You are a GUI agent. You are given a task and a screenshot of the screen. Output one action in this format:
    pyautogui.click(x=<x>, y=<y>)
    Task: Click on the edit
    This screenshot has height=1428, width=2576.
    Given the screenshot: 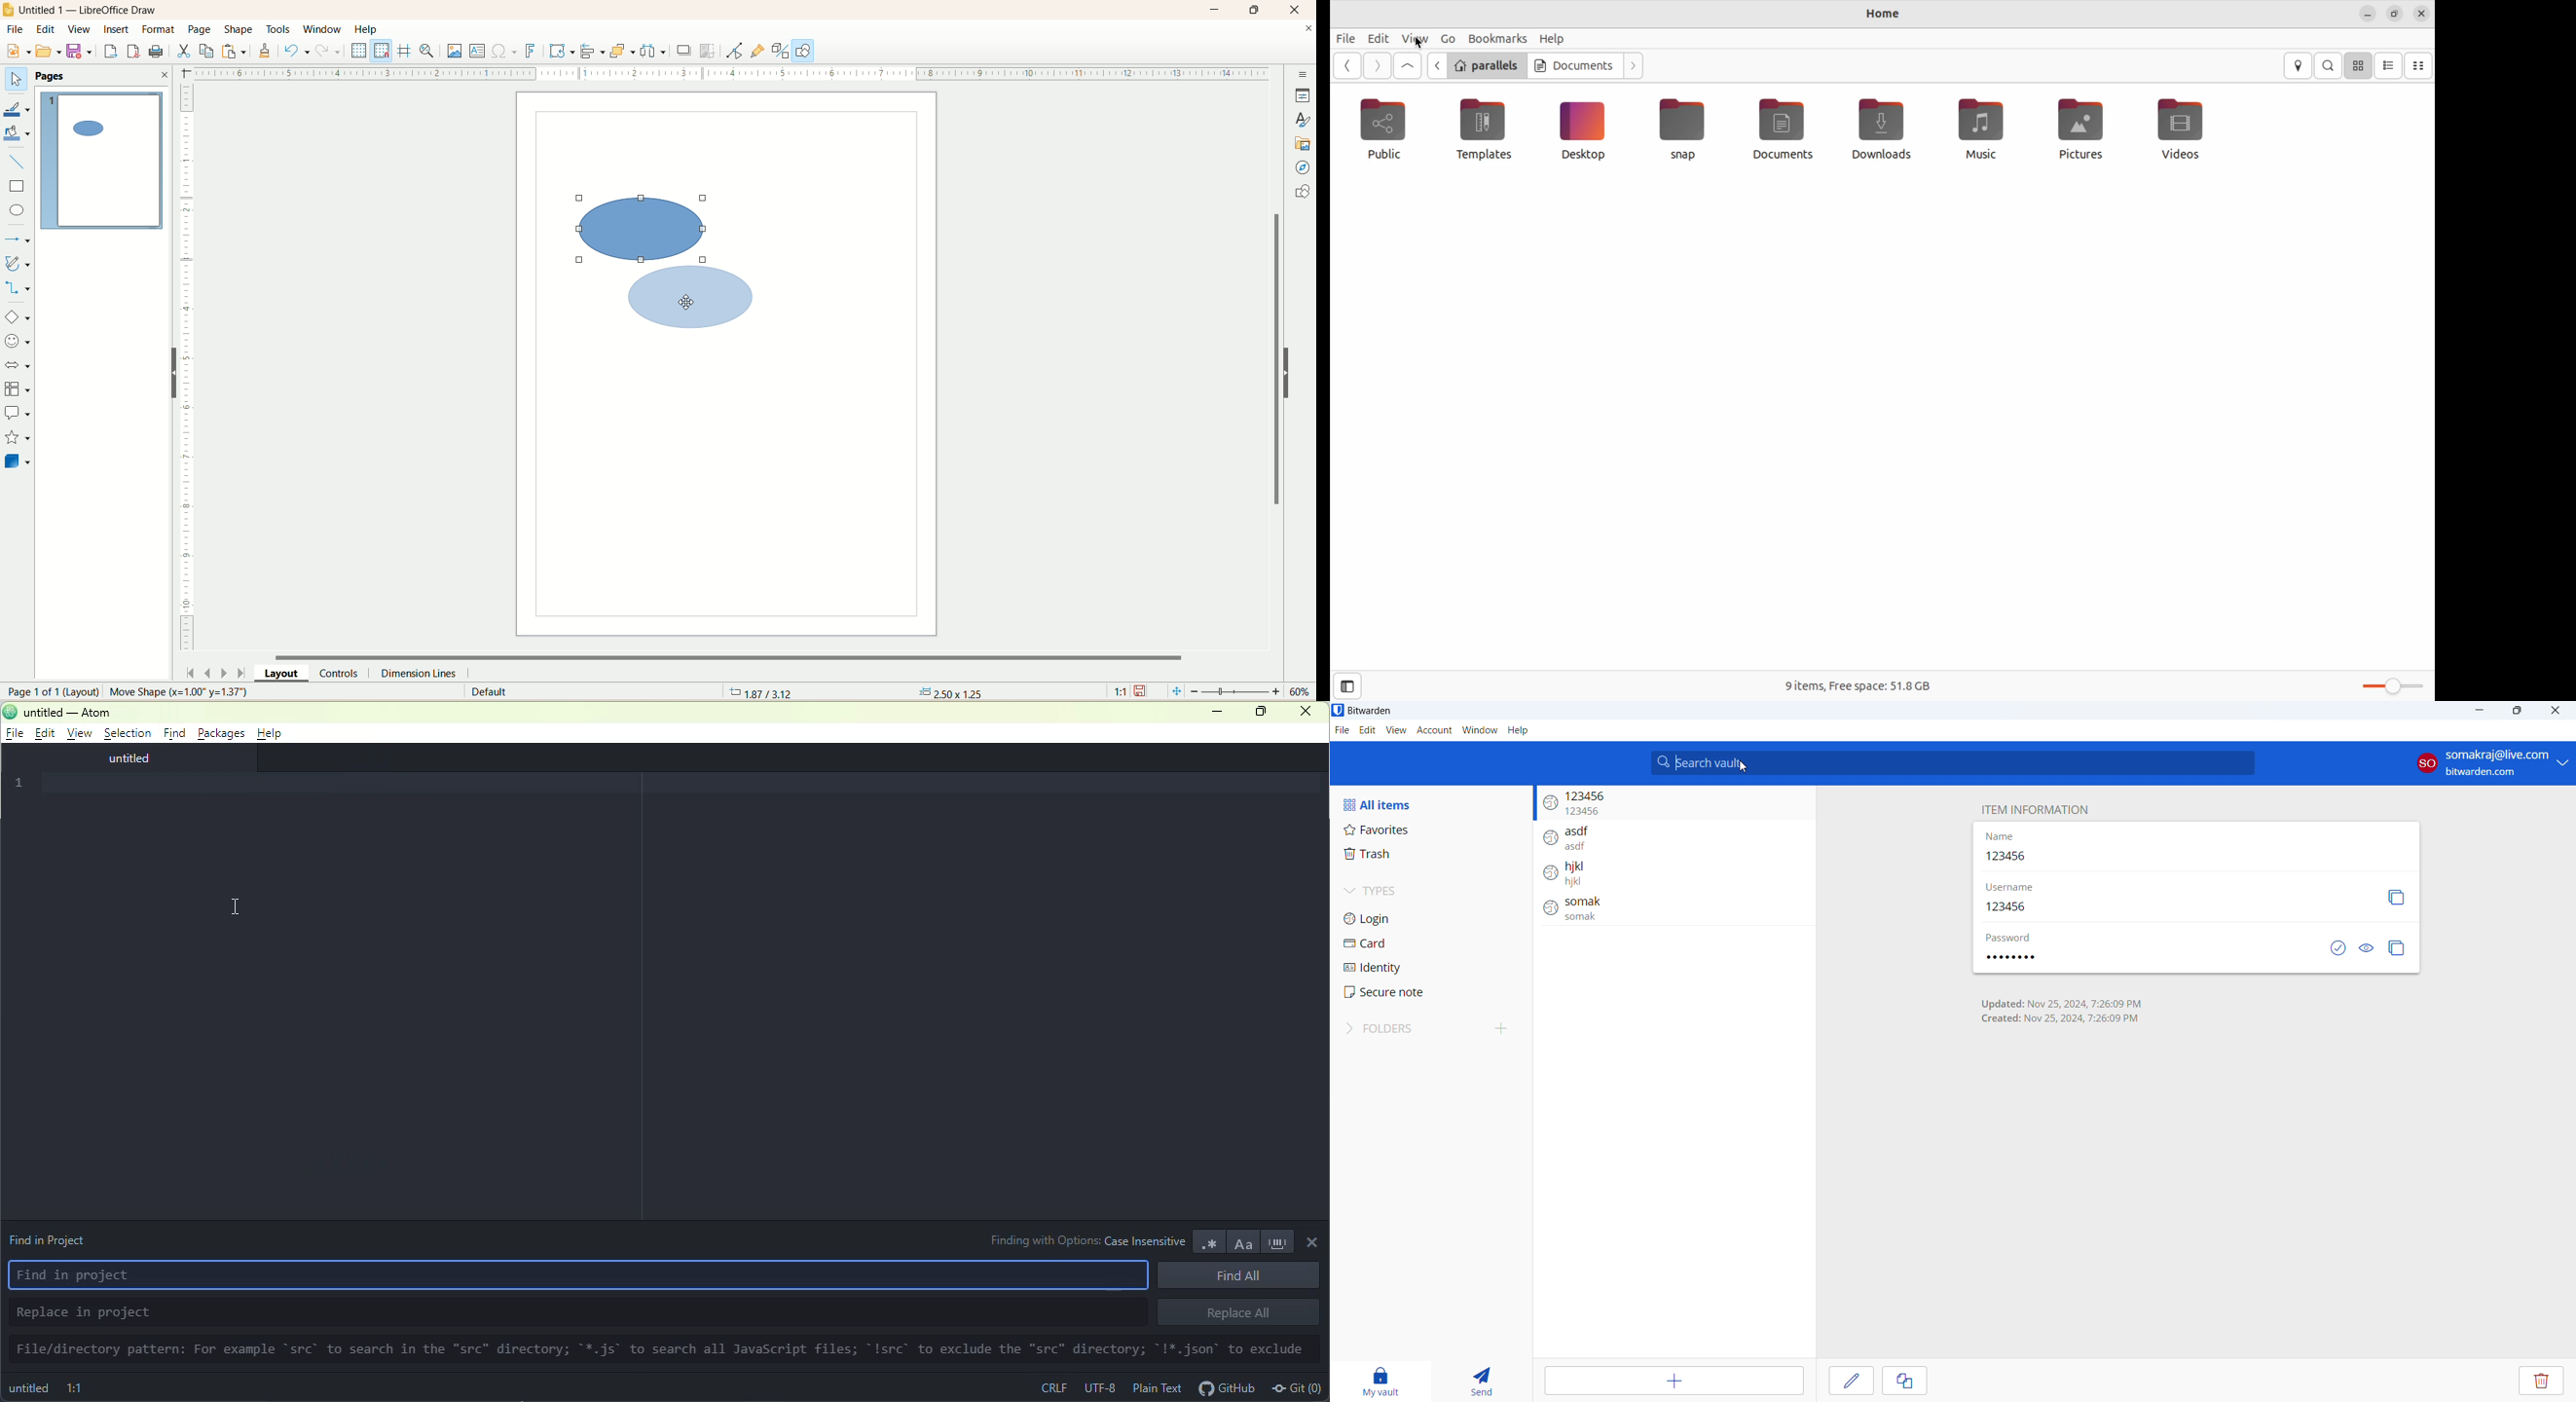 What is the action you would take?
    pyautogui.click(x=45, y=29)
    